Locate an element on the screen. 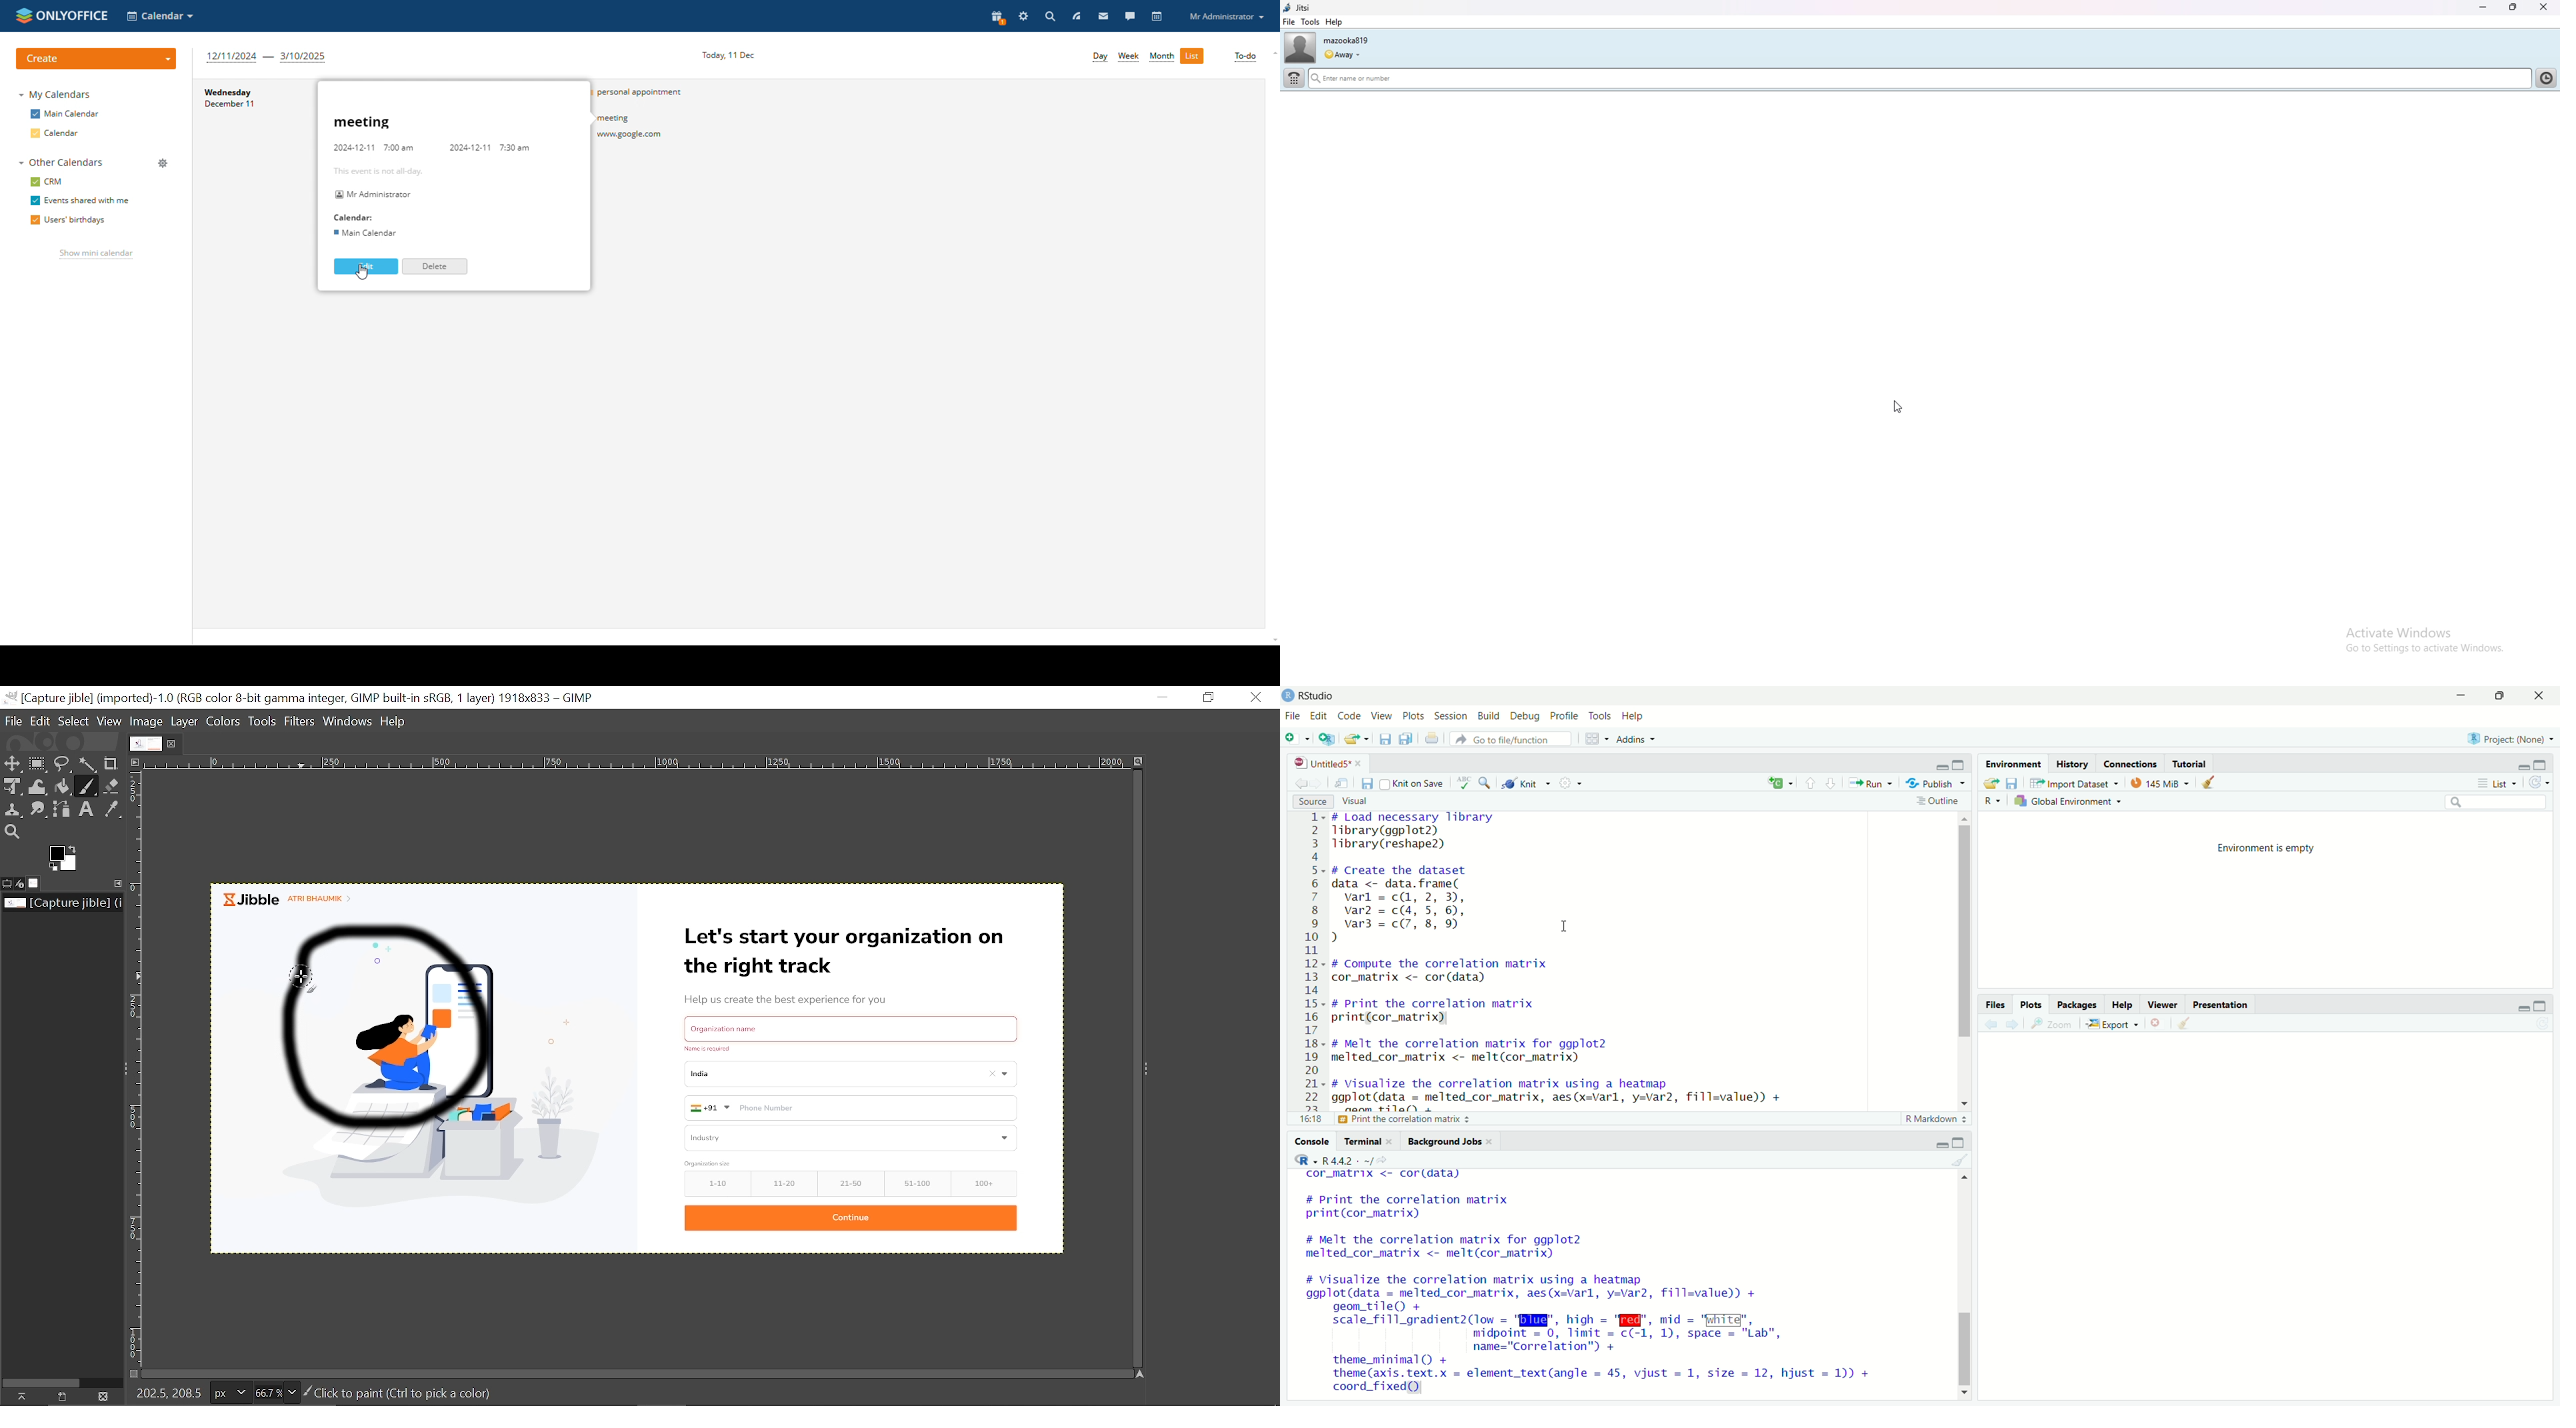 The width and height of the screenshot is (2576, 1428). save current document is located at coordinates (1368, 784).